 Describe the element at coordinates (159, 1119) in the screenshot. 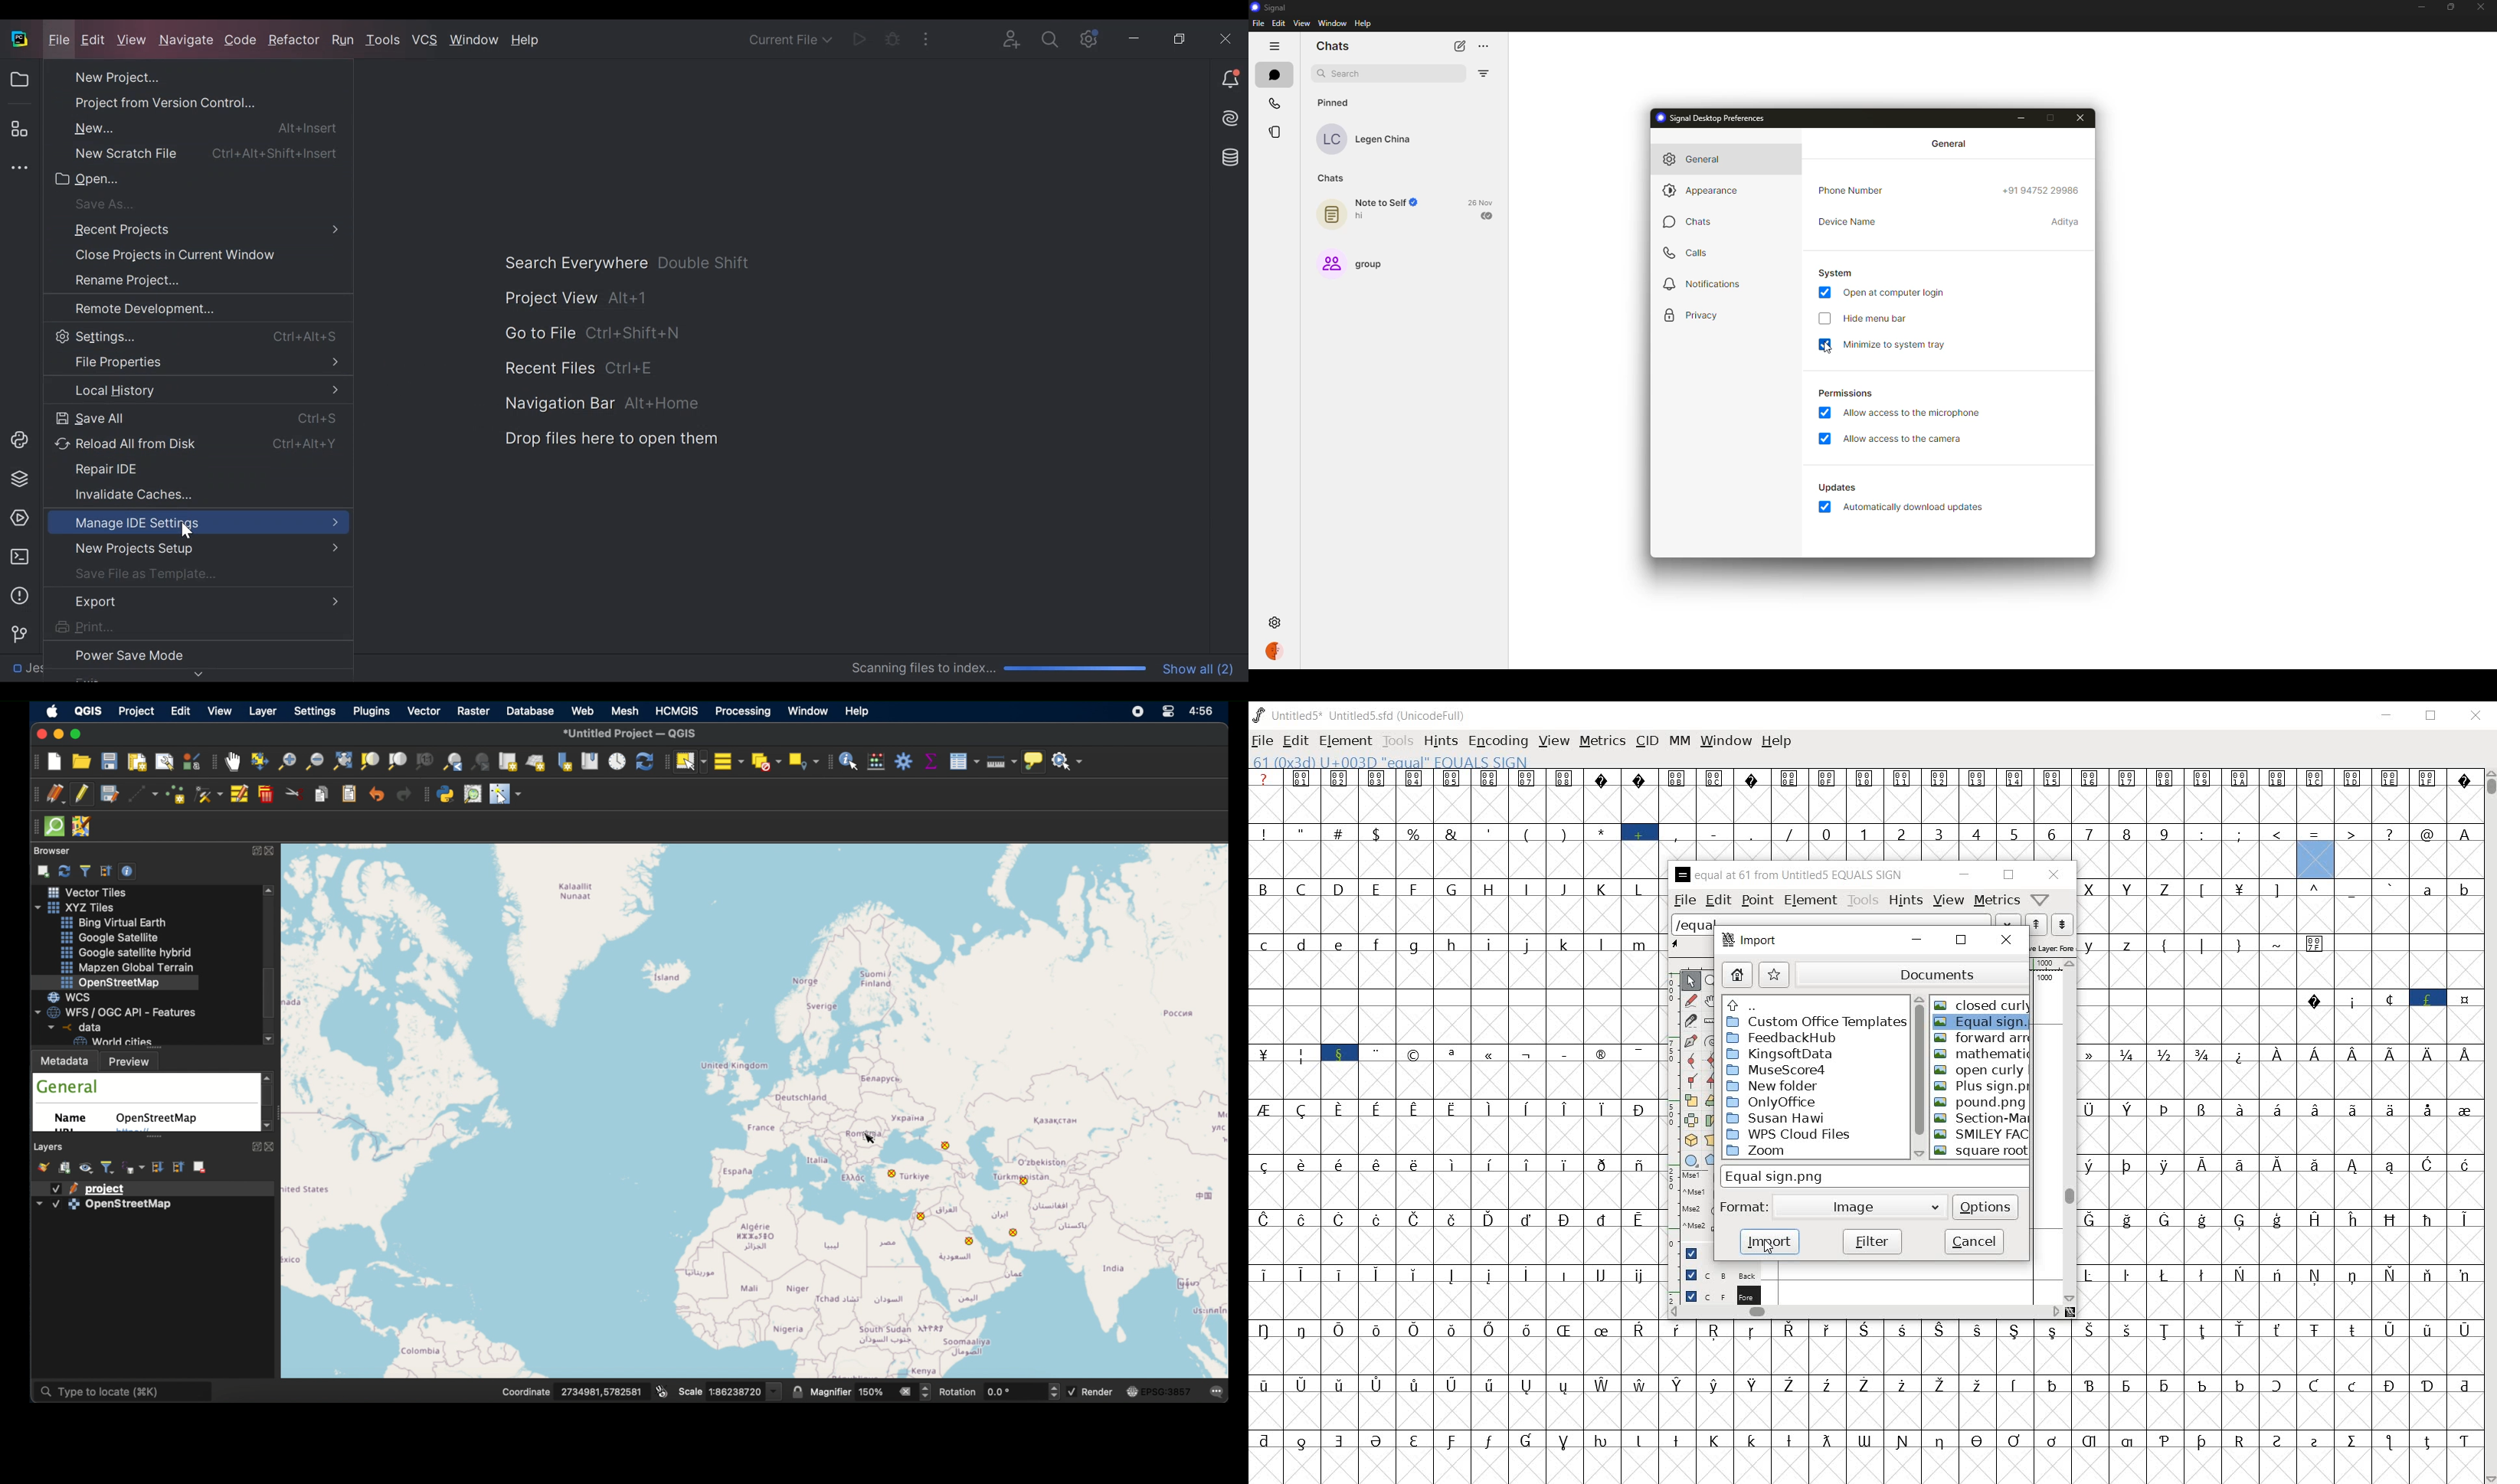

I see `openstreetmap` at that location.